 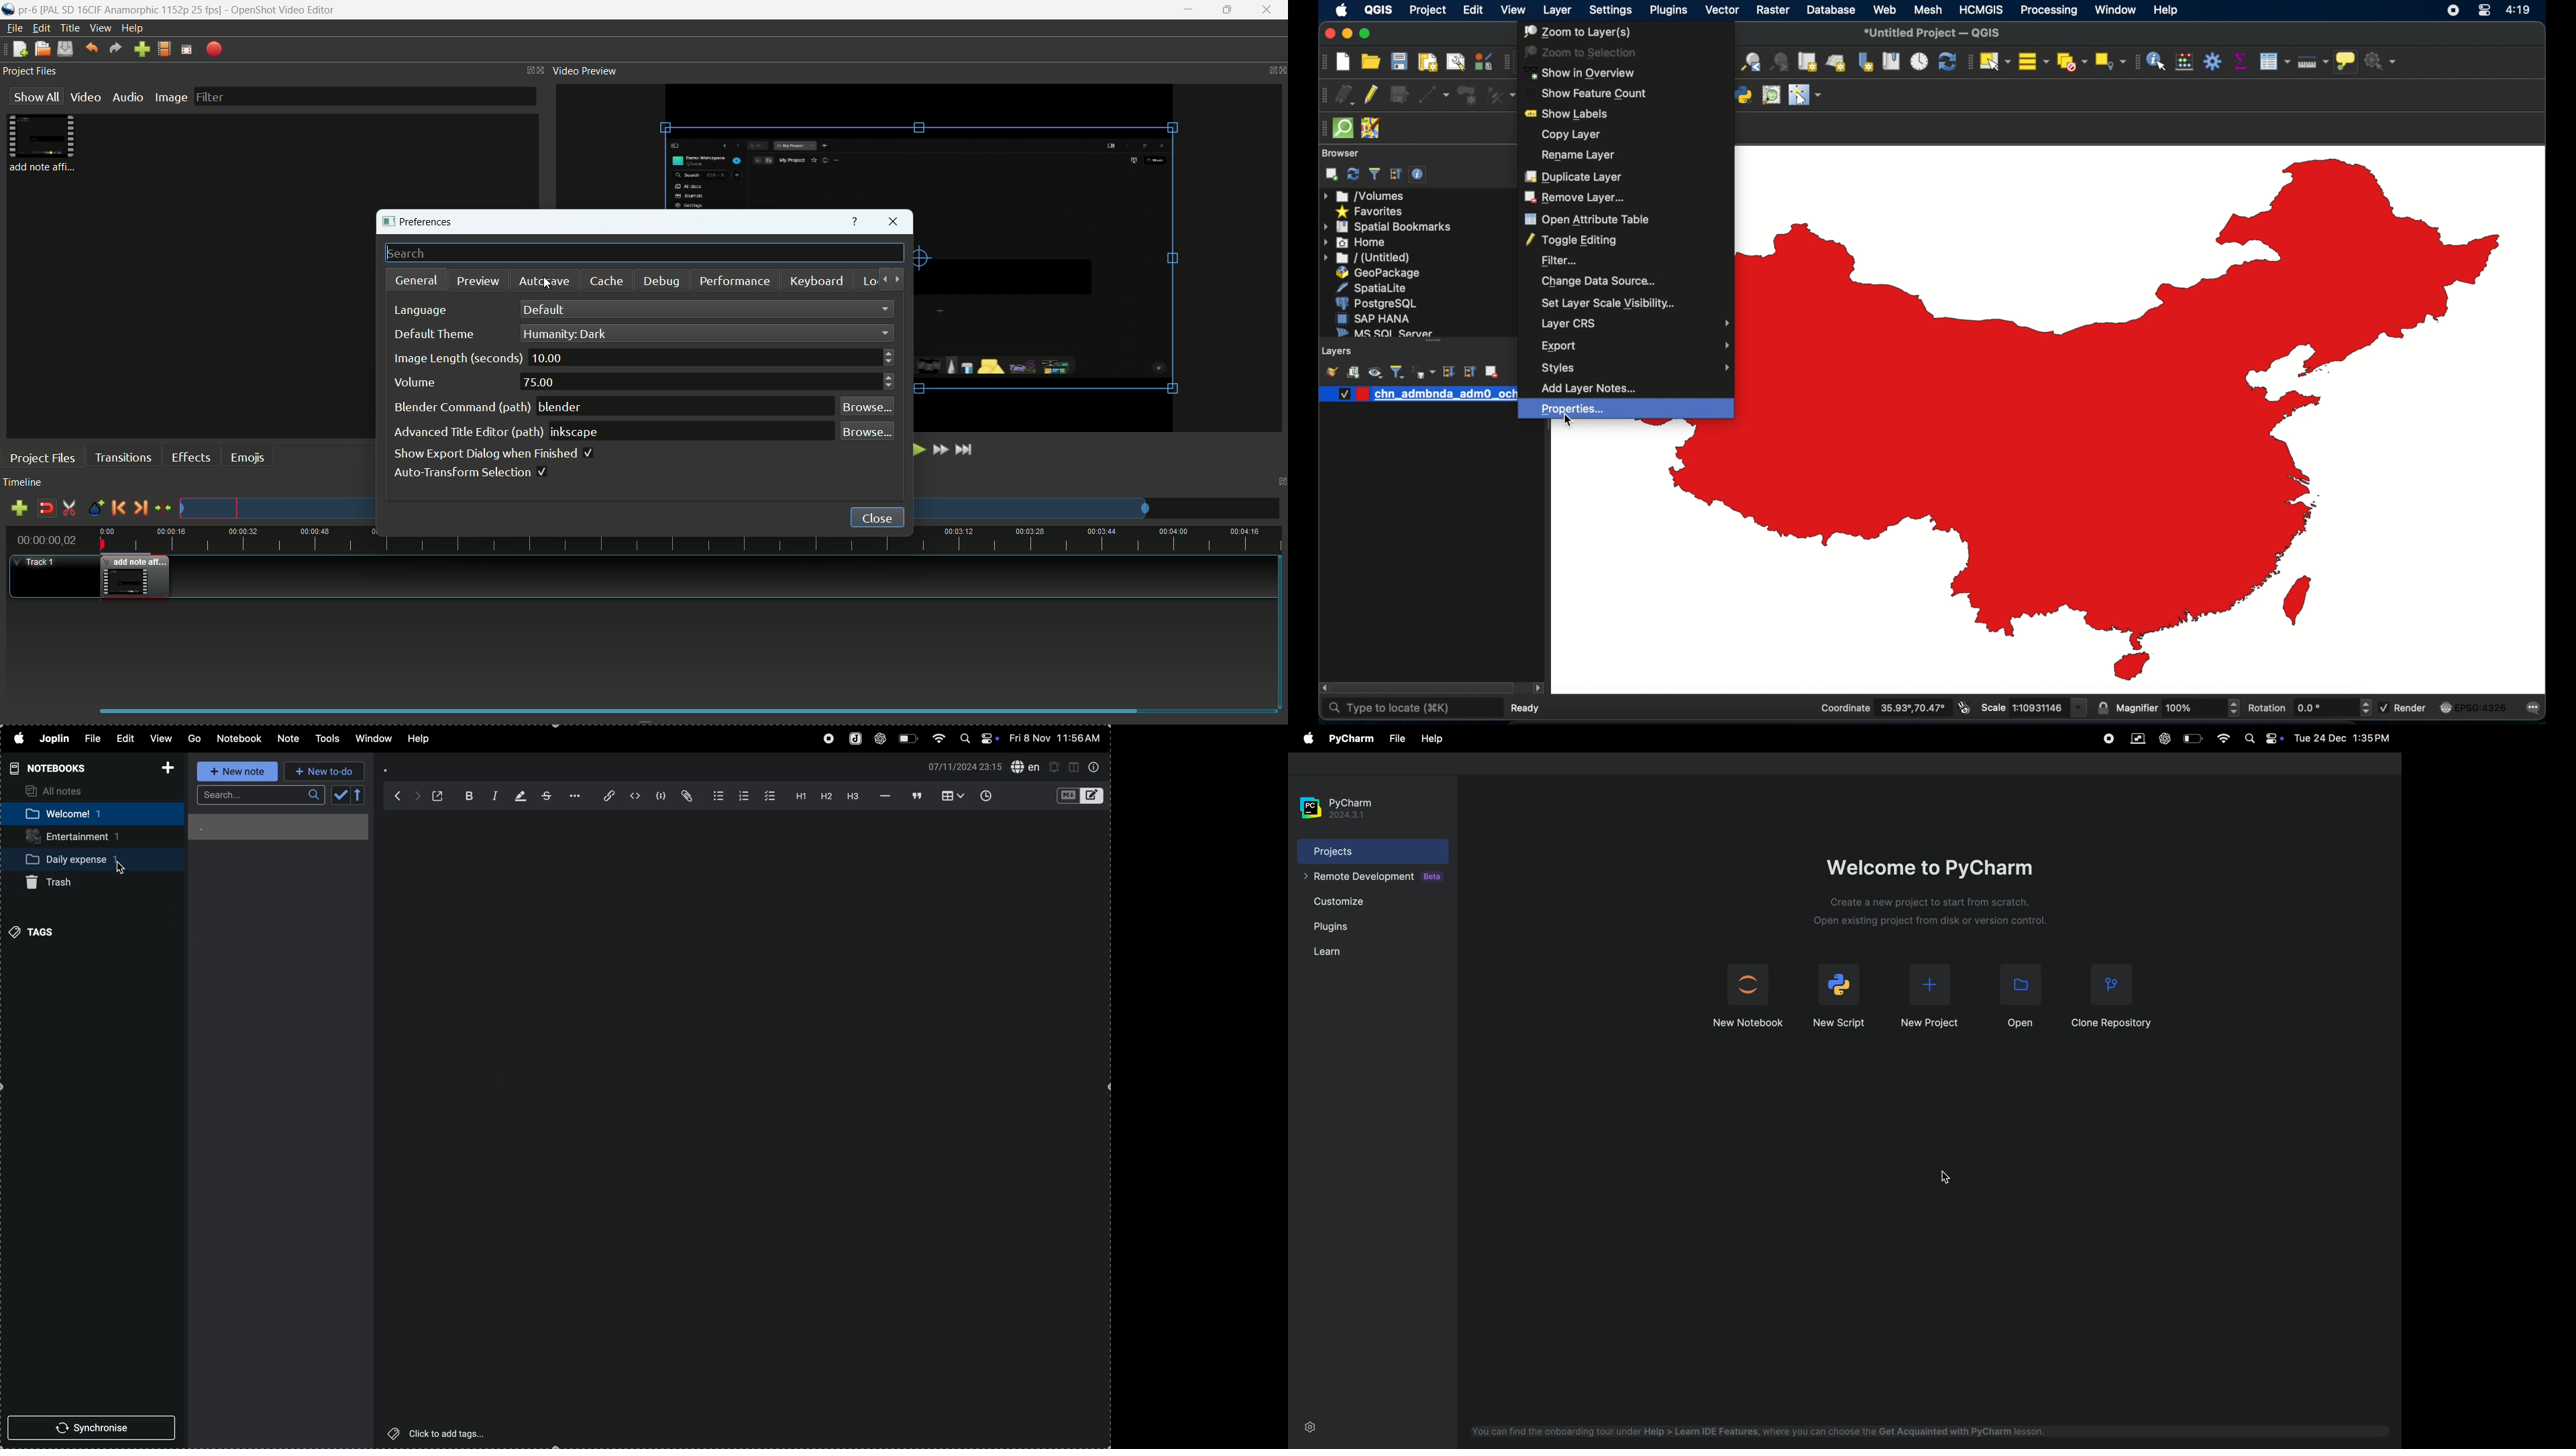 I want to click on edit, so click(x=121, y=737).